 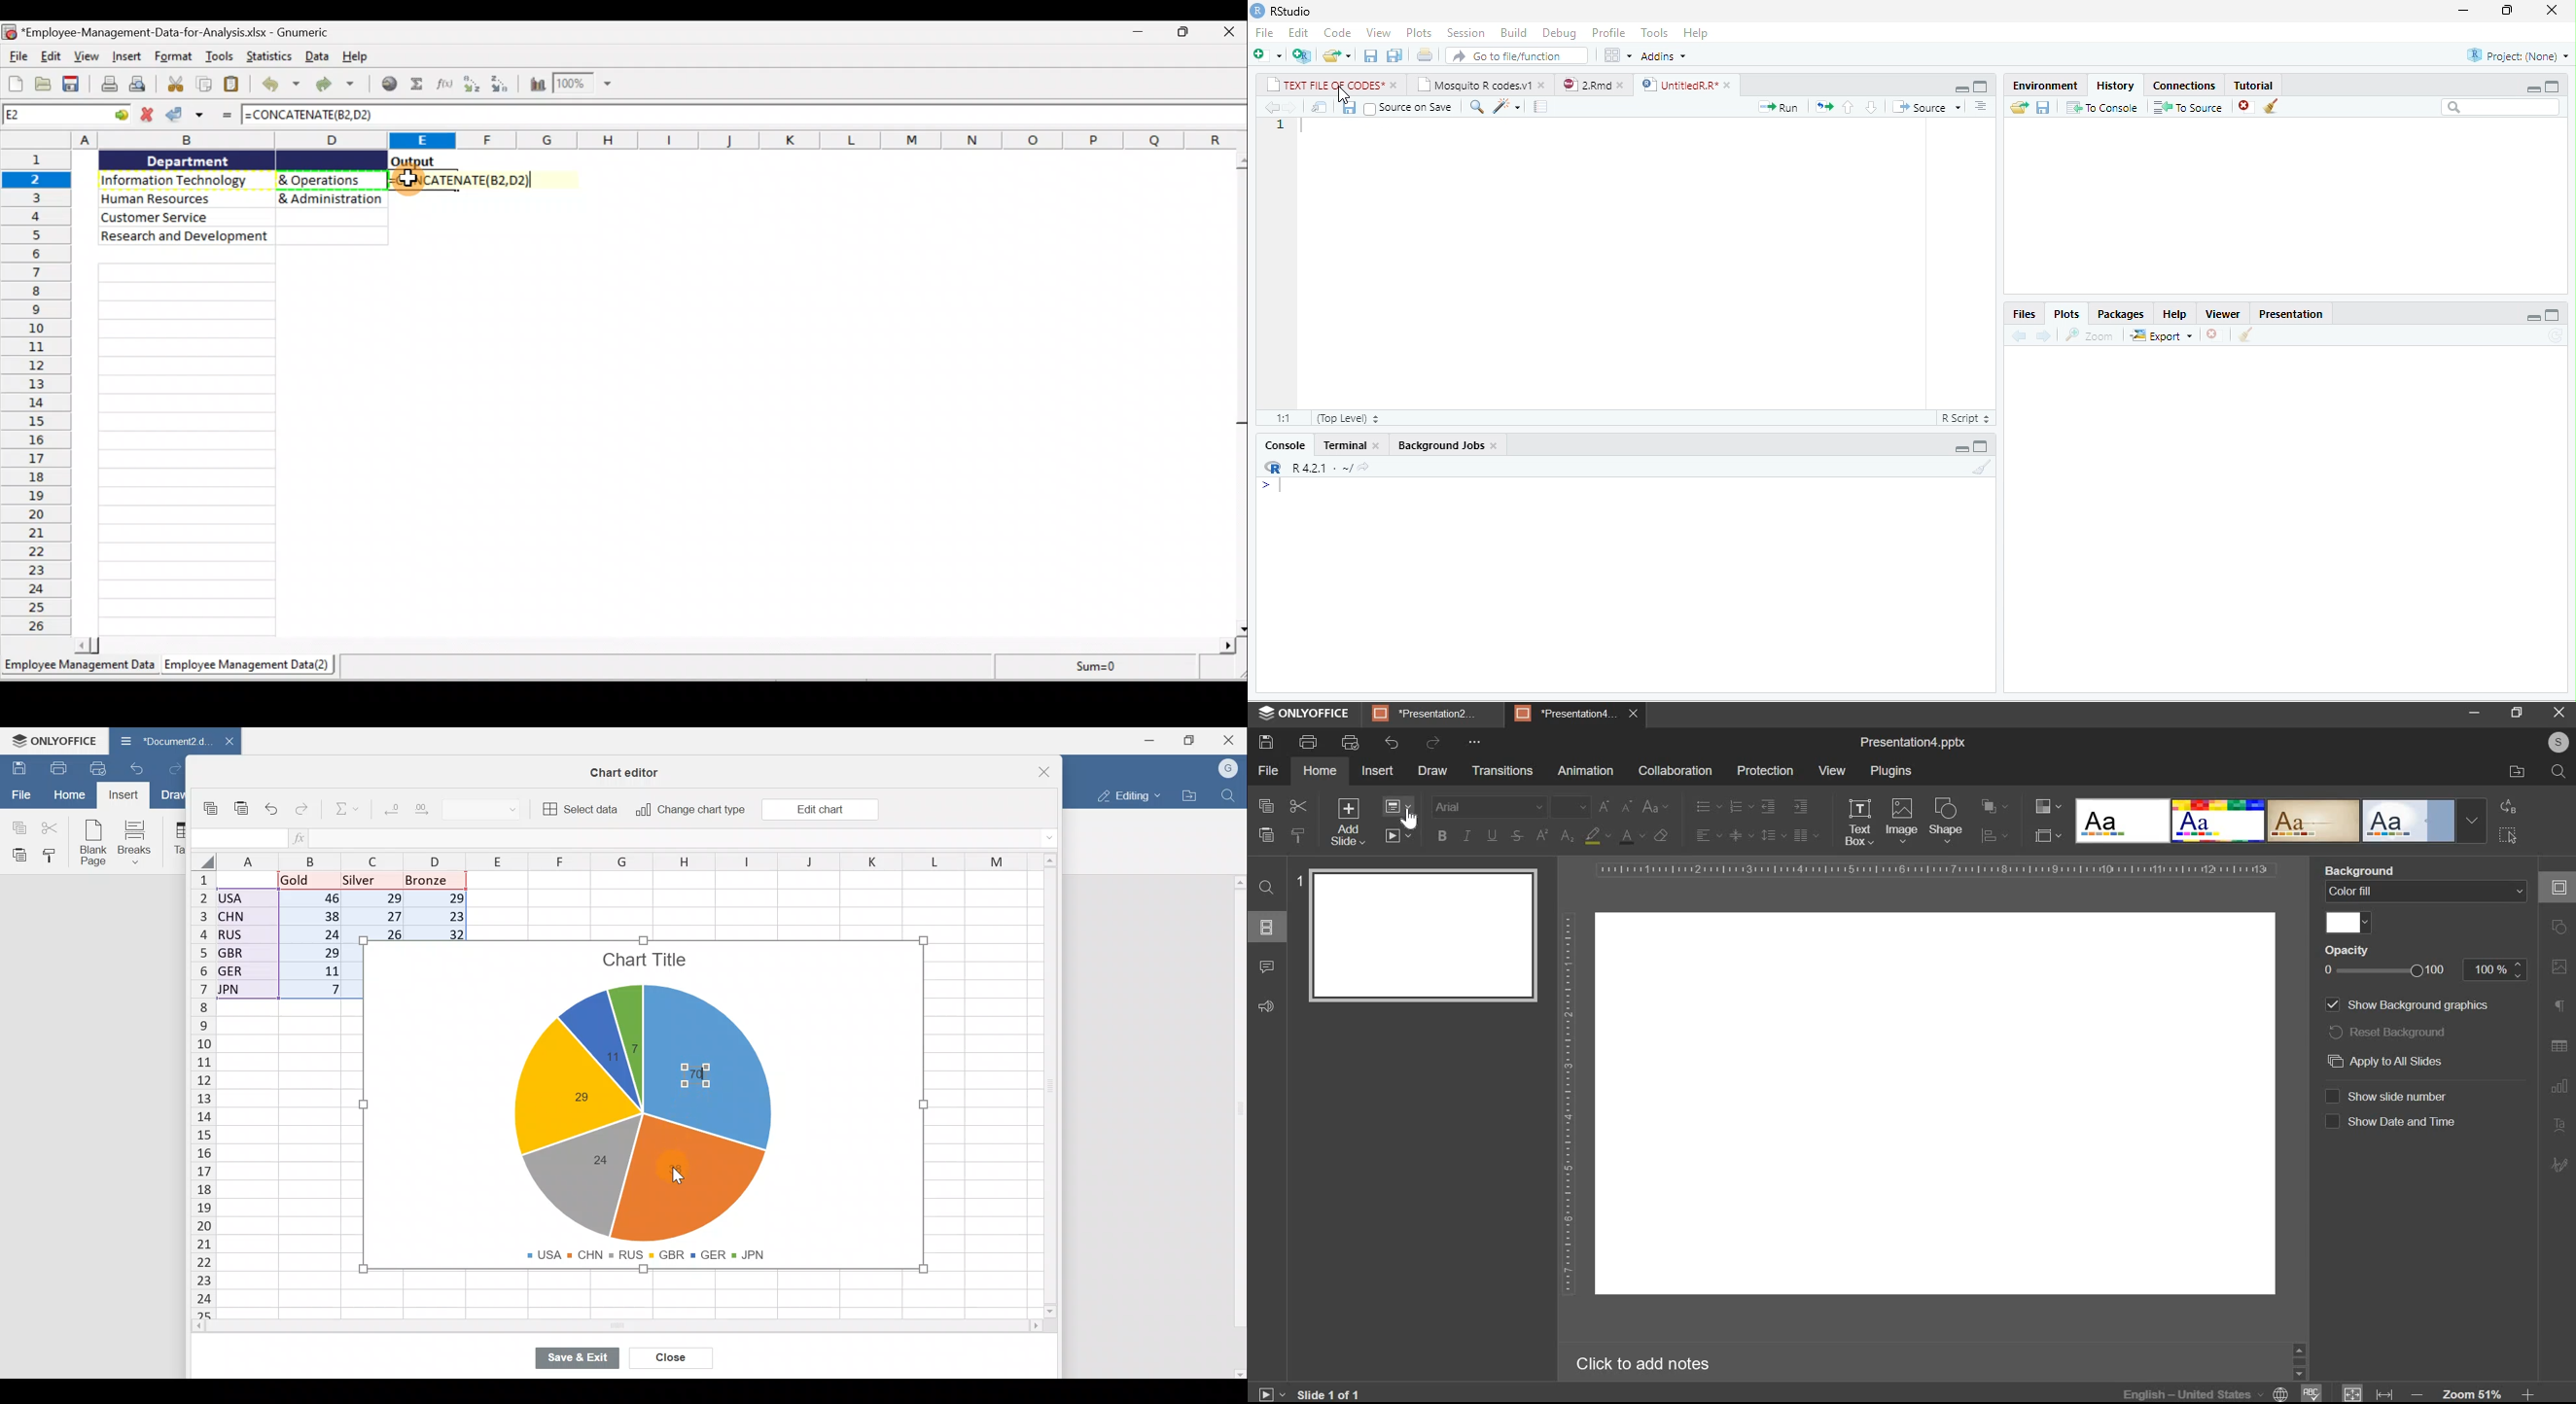 I want to click on bullets, so click(x=1708, y=806).